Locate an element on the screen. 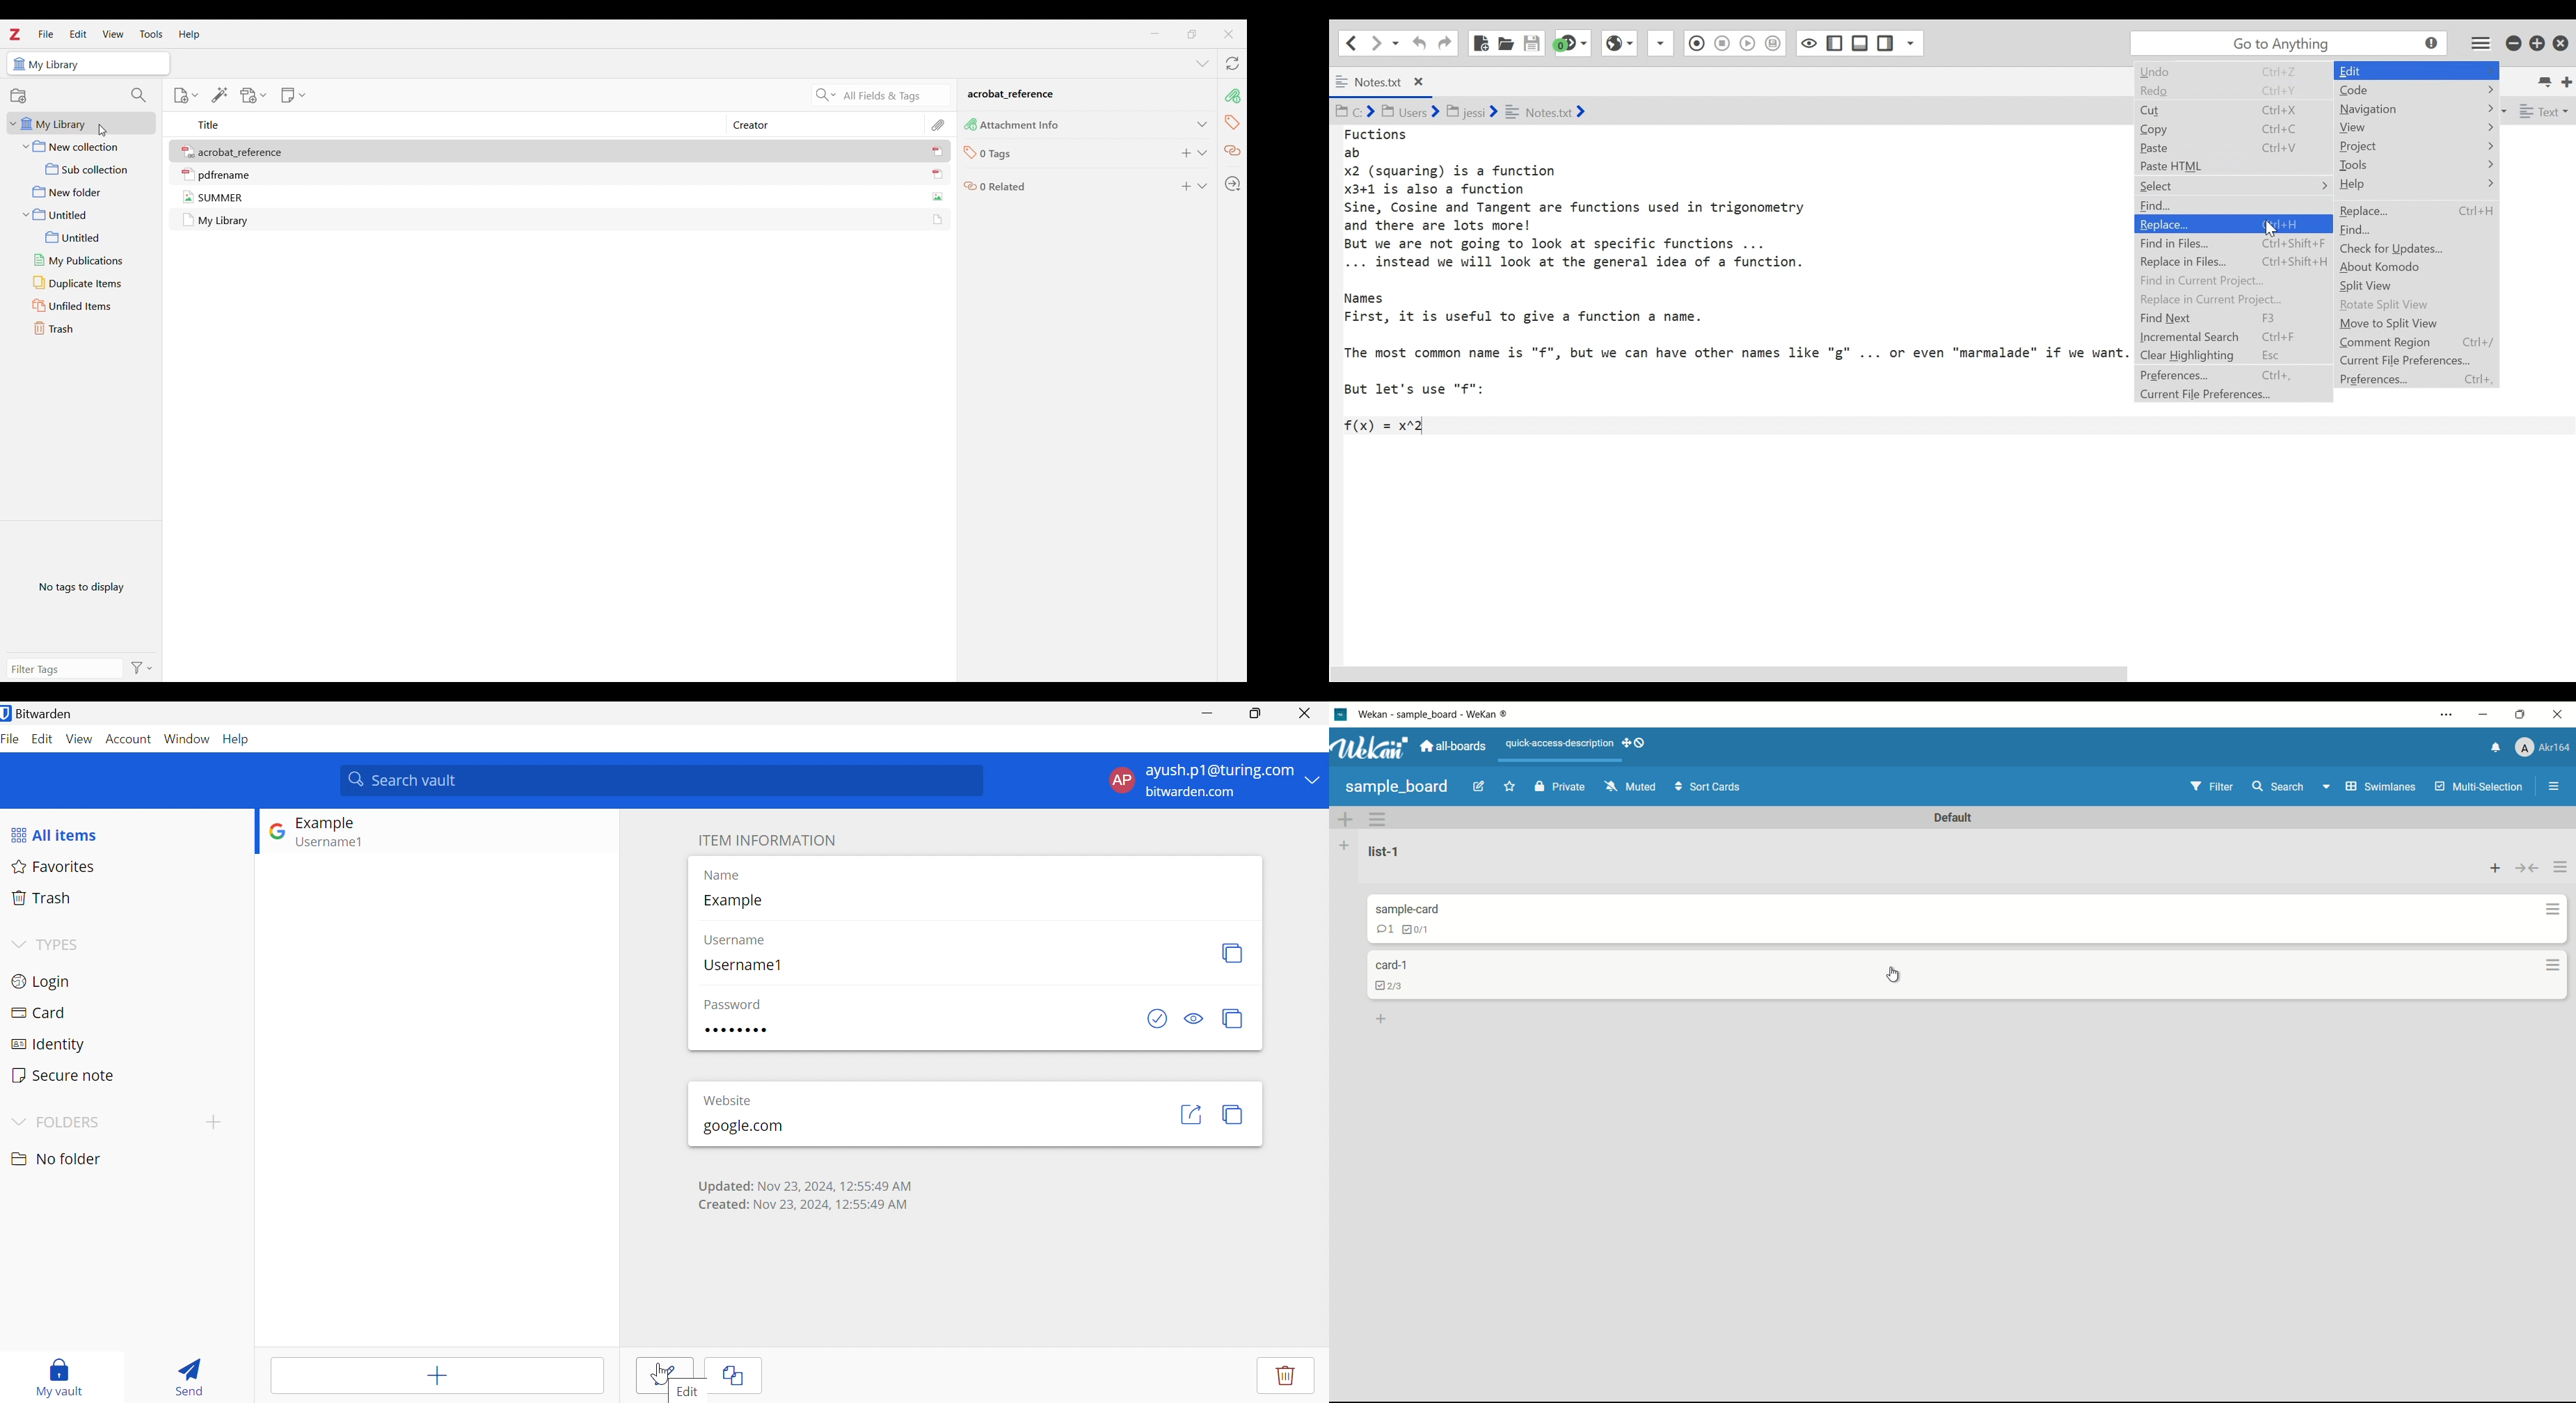 The image size is (2576, 1428). scroll bar is located at coordinates (1745, 674).